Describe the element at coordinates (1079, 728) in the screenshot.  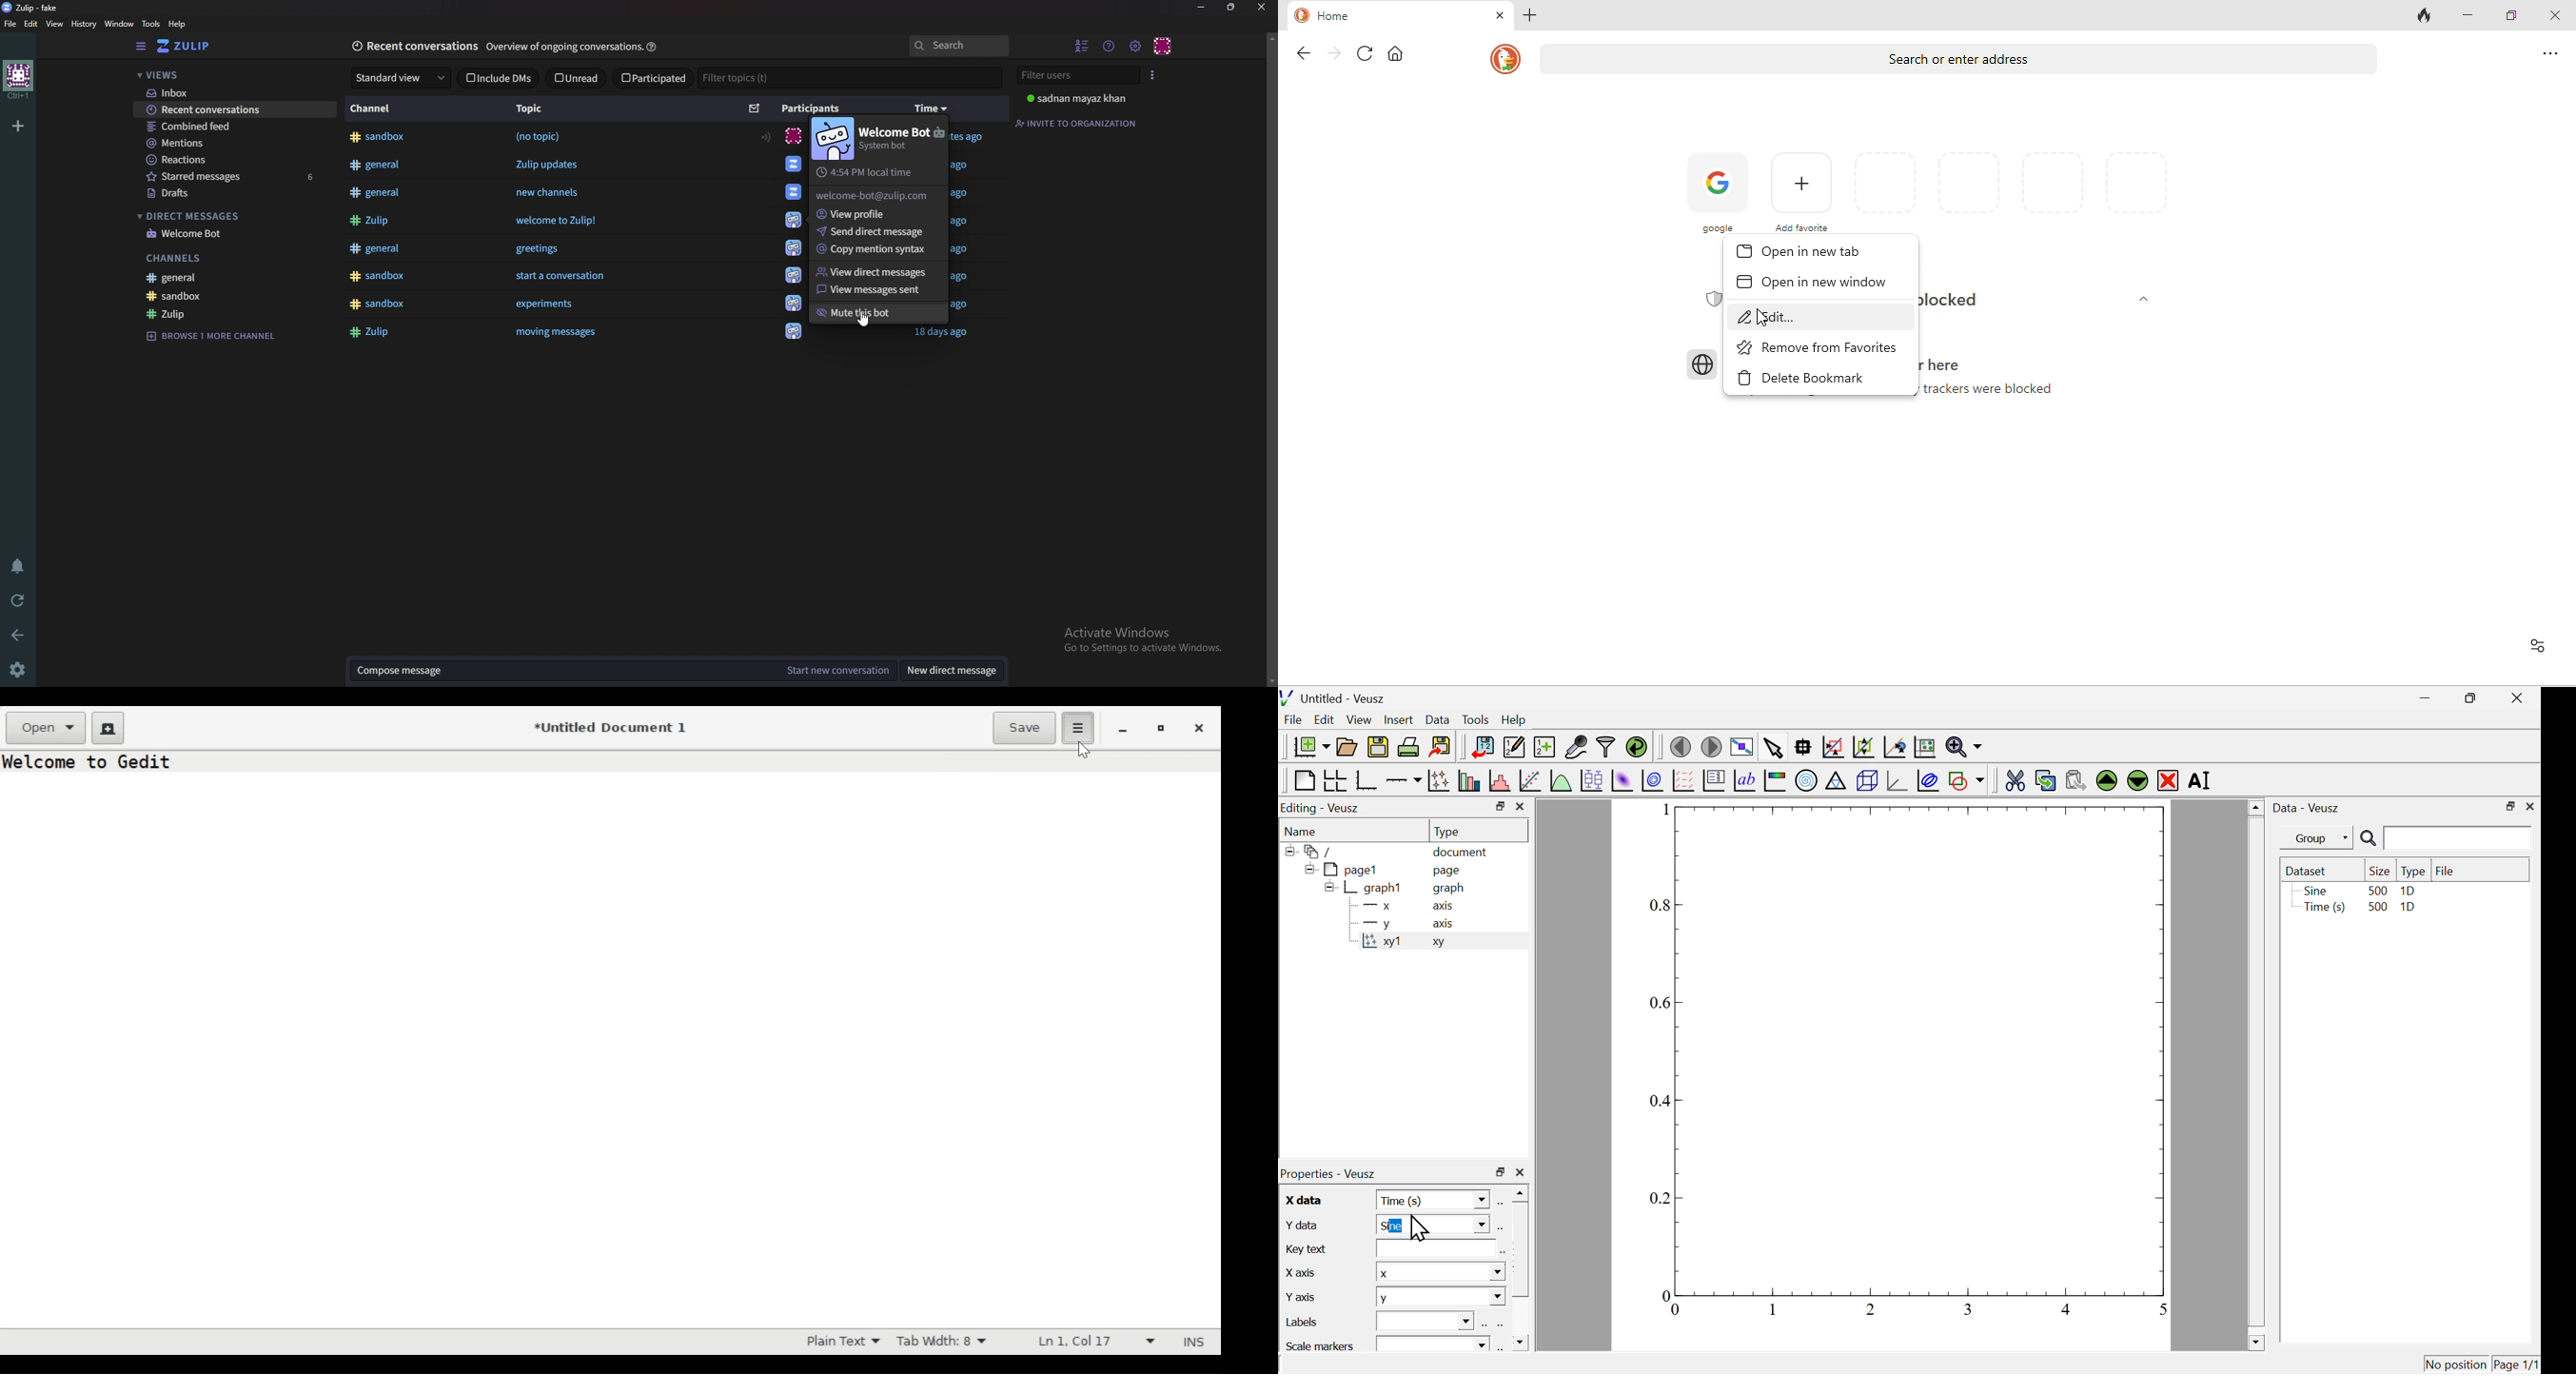
I see `Application menu` at that location.